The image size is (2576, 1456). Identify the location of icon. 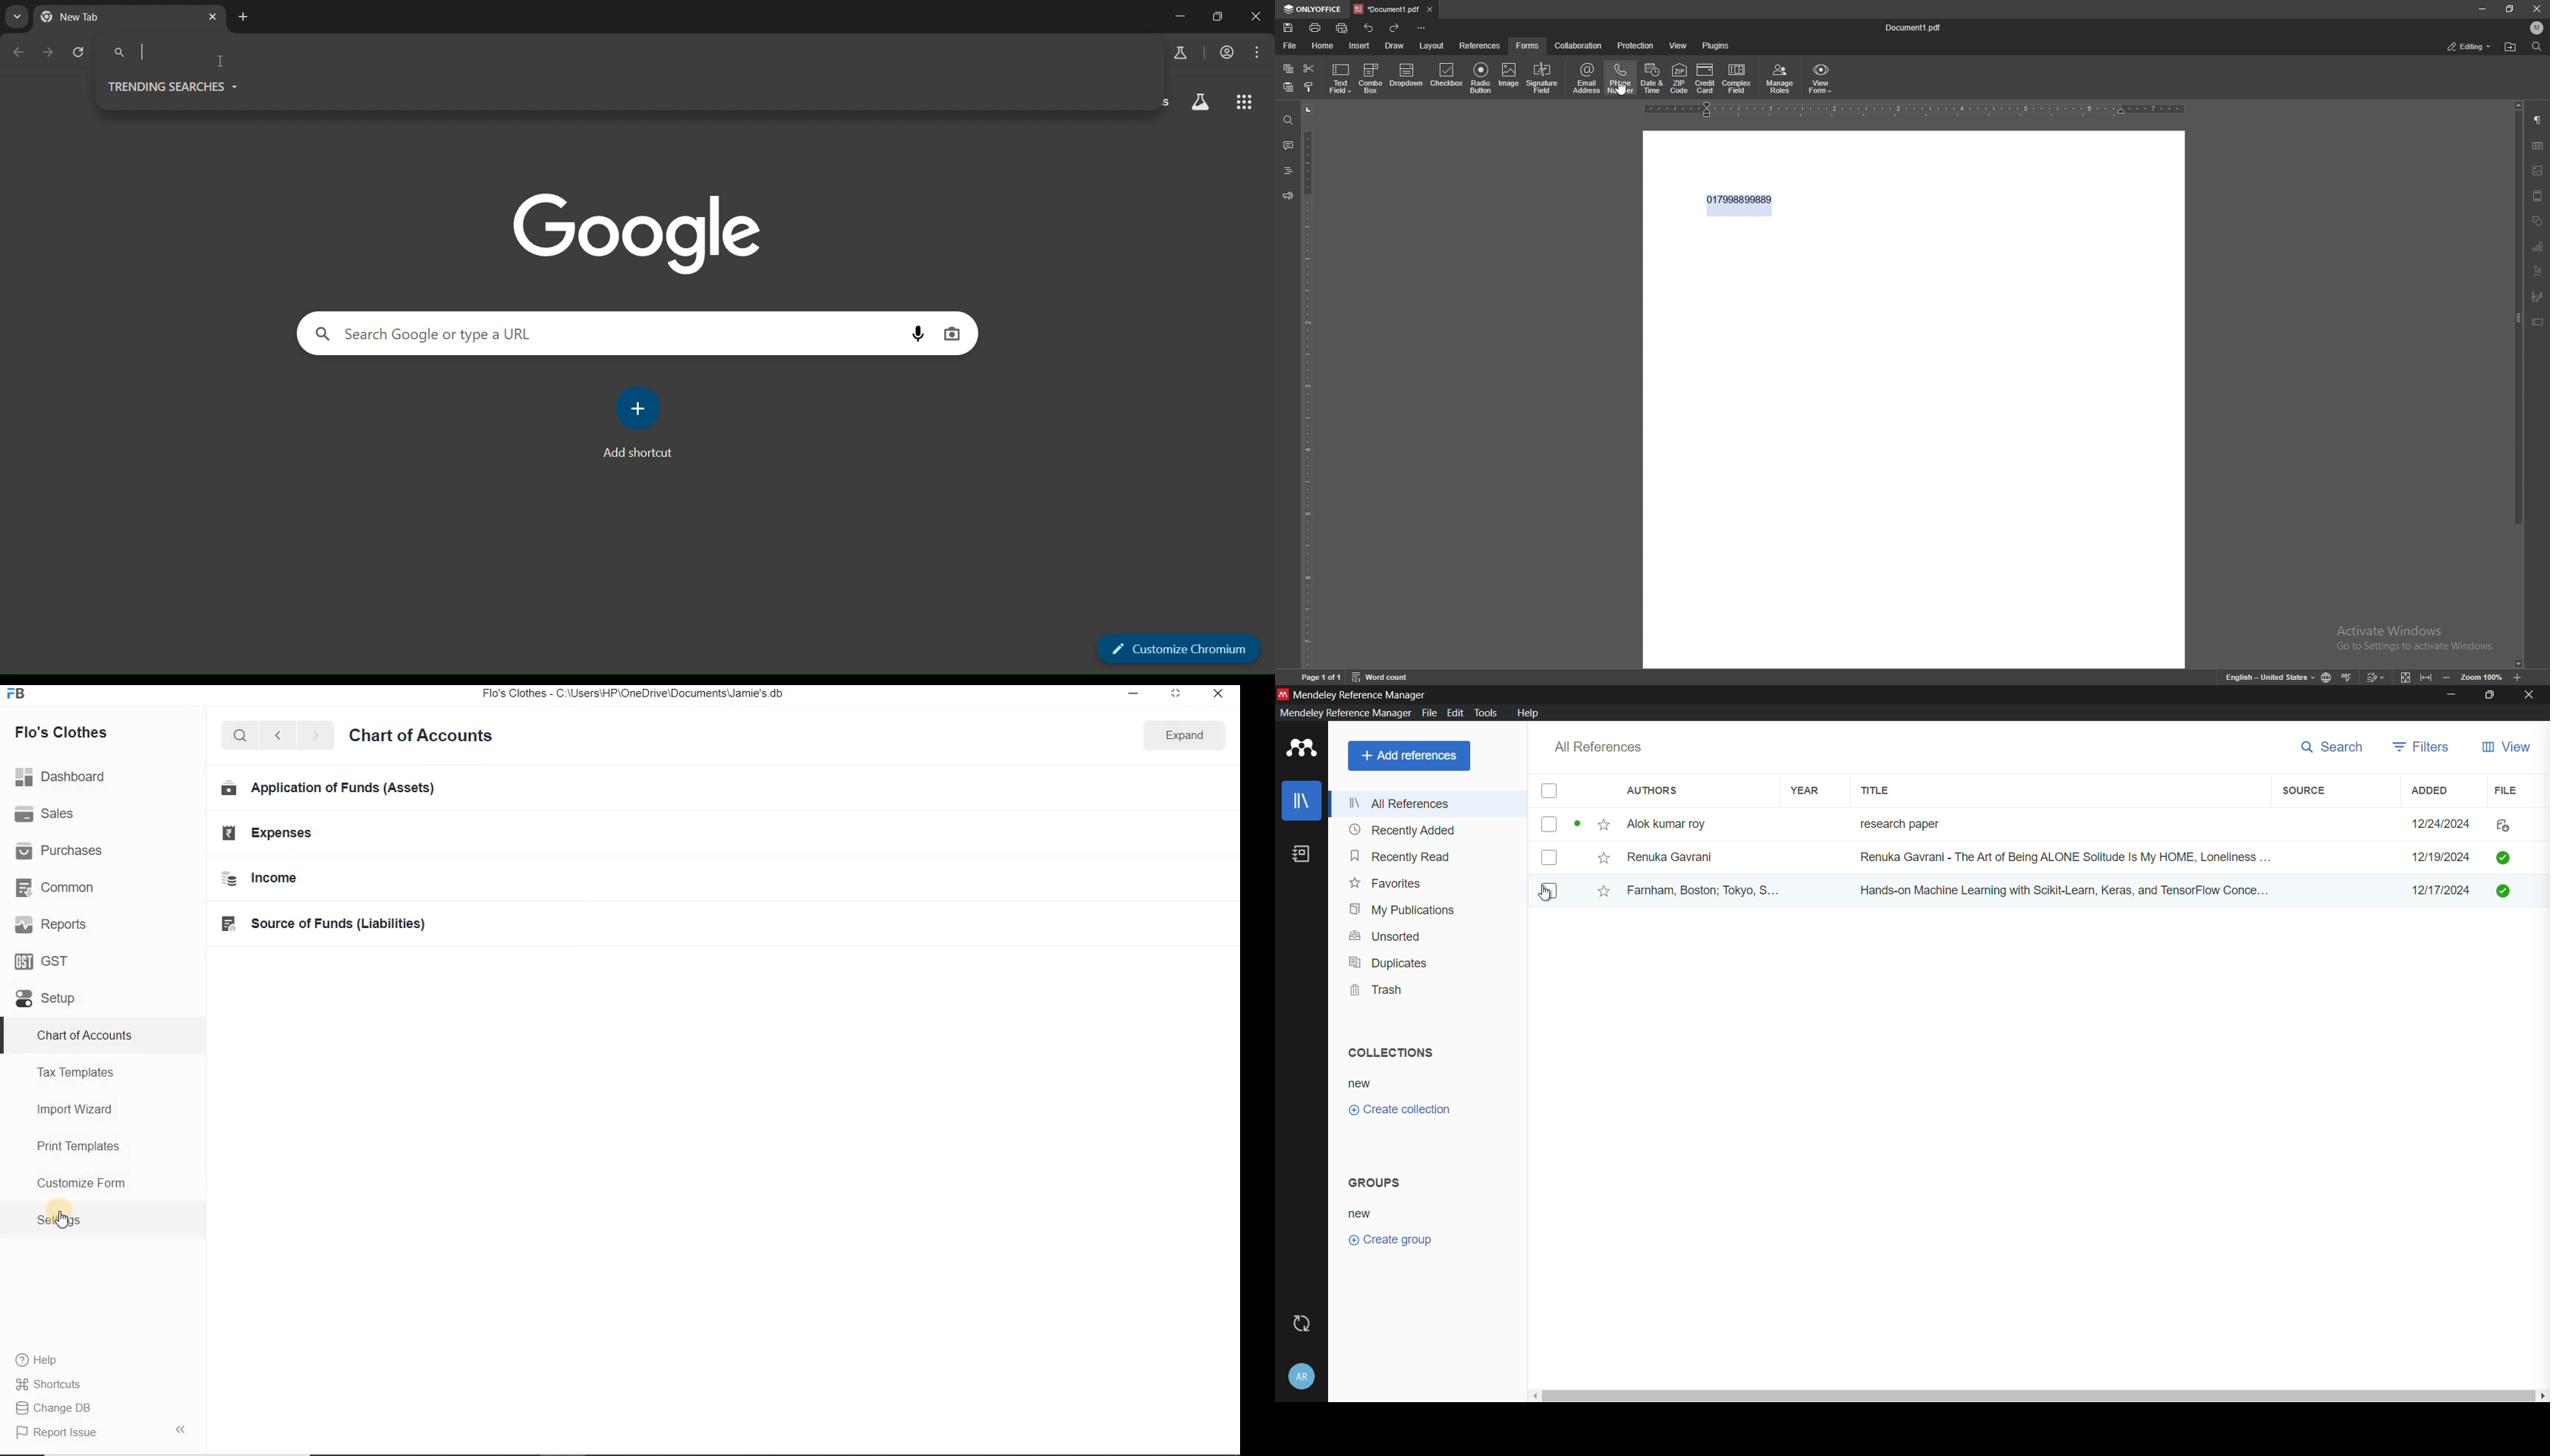
(2502, 825).